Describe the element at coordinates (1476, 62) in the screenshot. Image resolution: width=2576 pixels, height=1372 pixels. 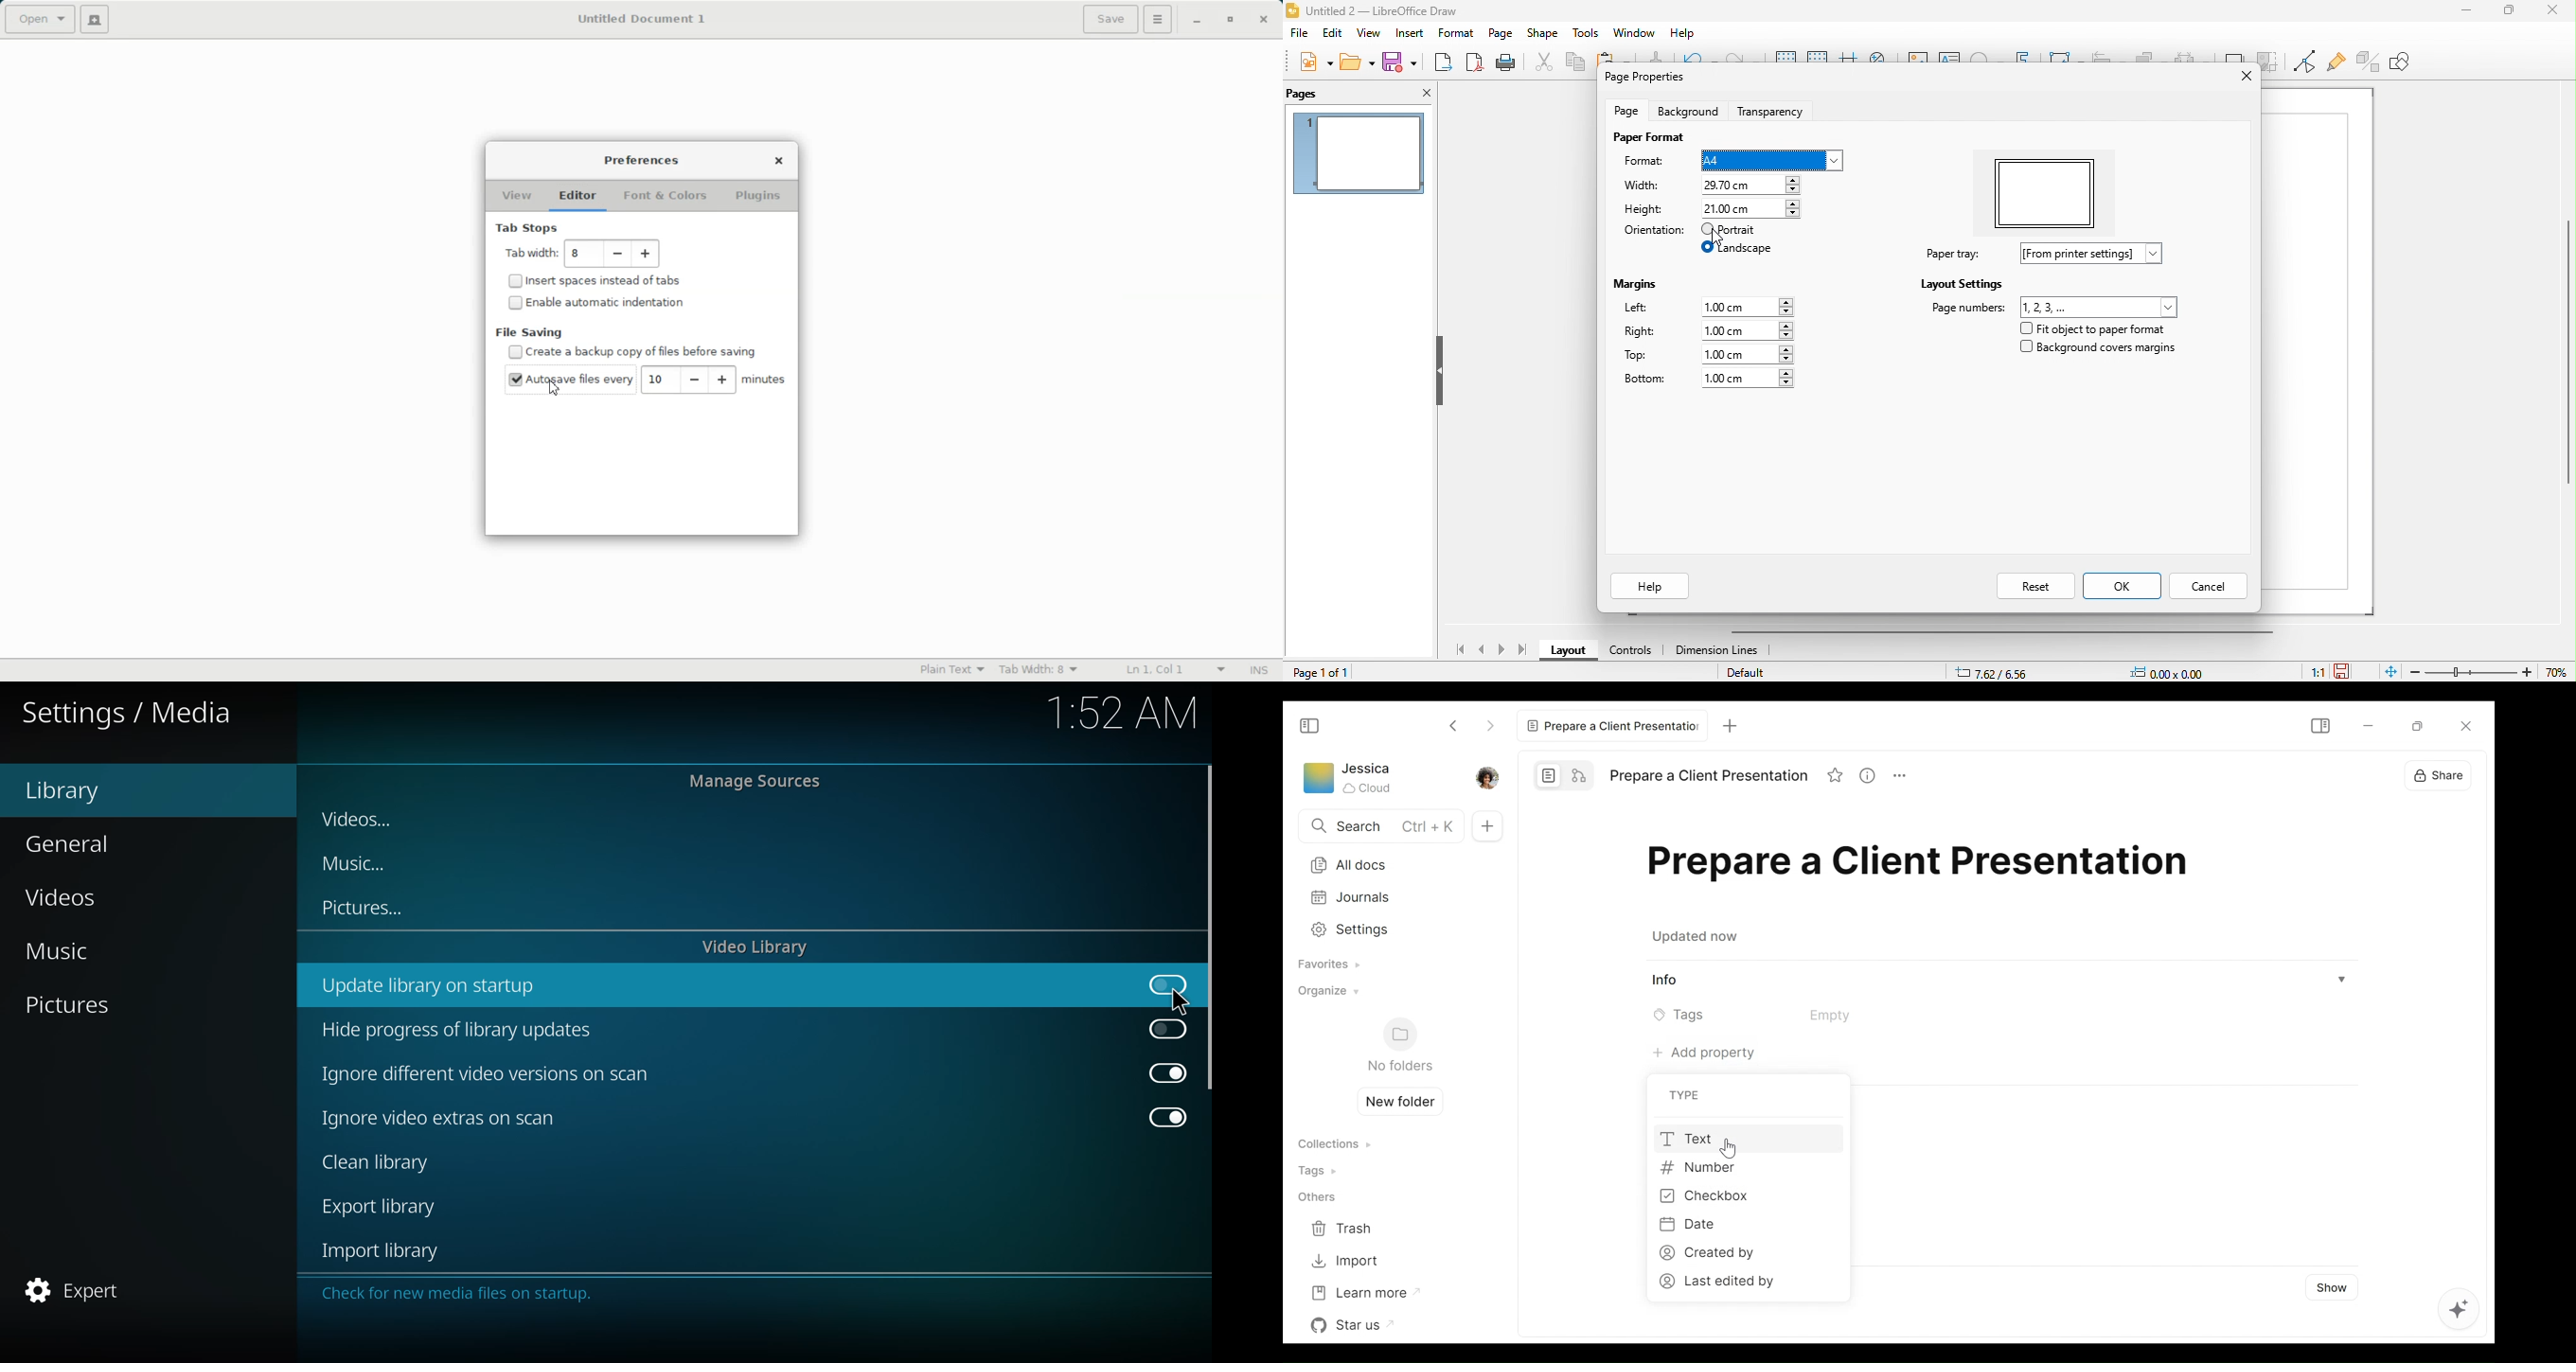
I see `export as pdf` at that location.